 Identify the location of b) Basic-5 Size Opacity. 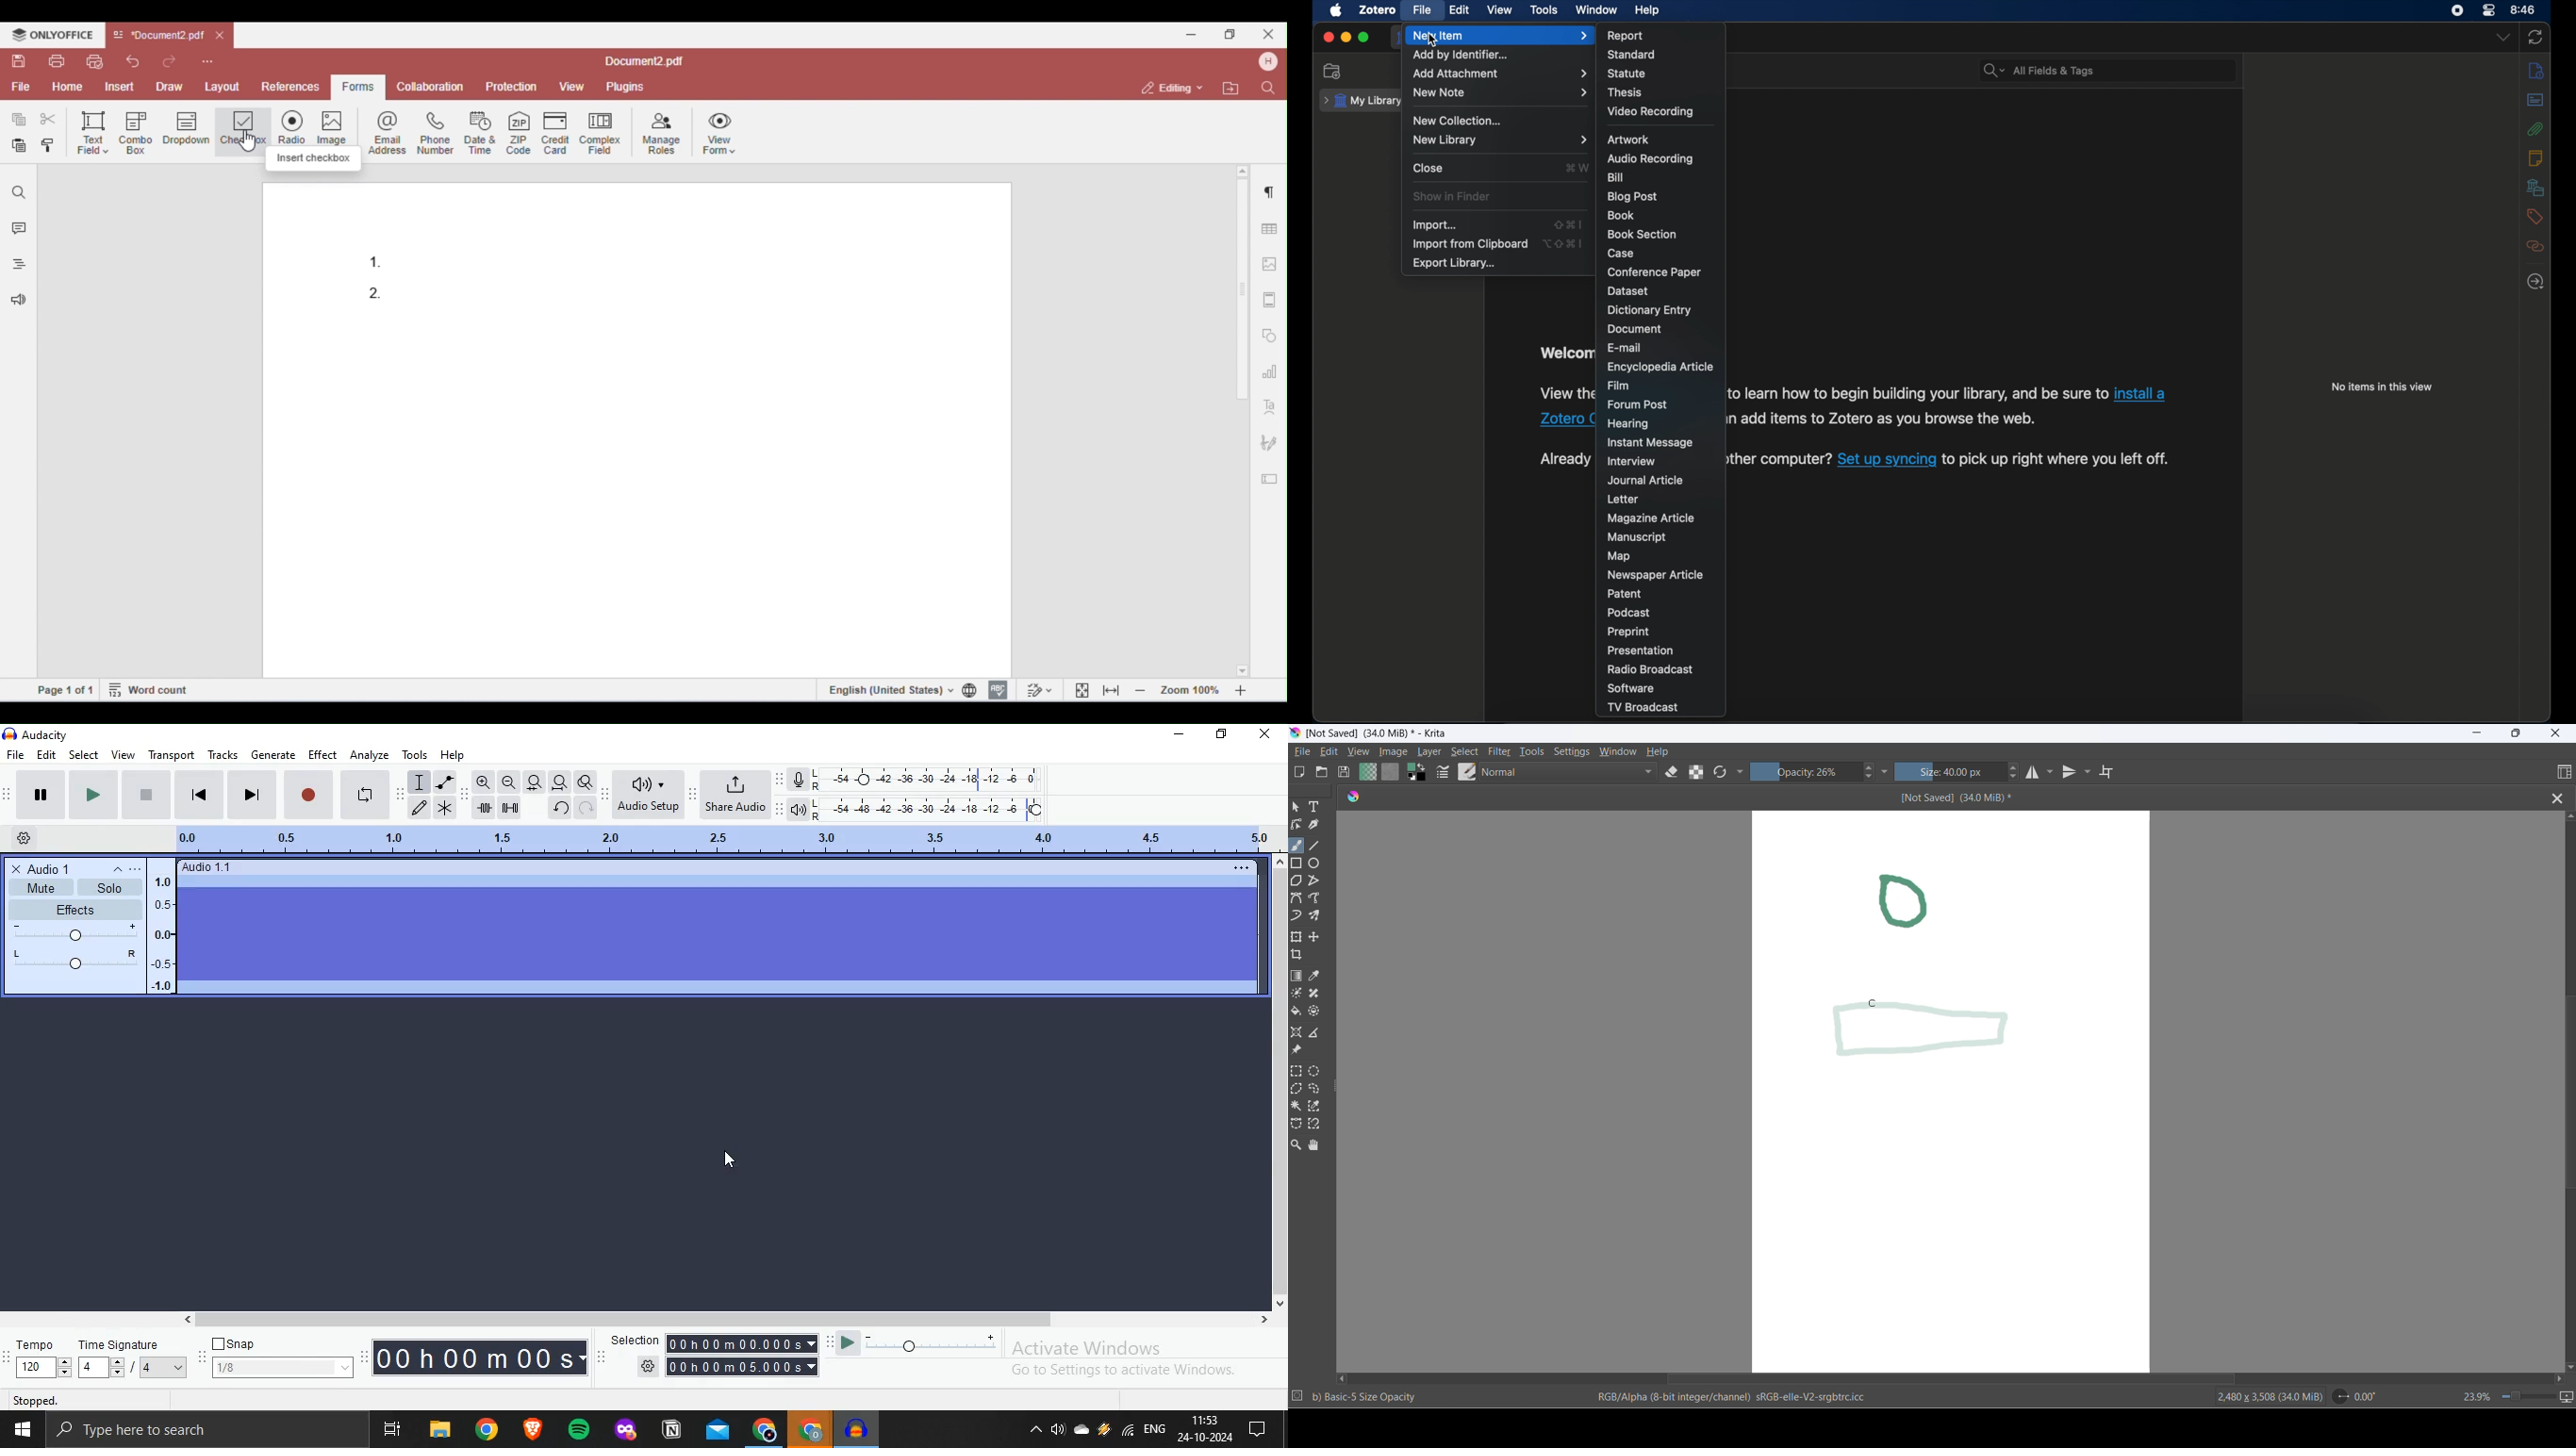
(1367, 1396).